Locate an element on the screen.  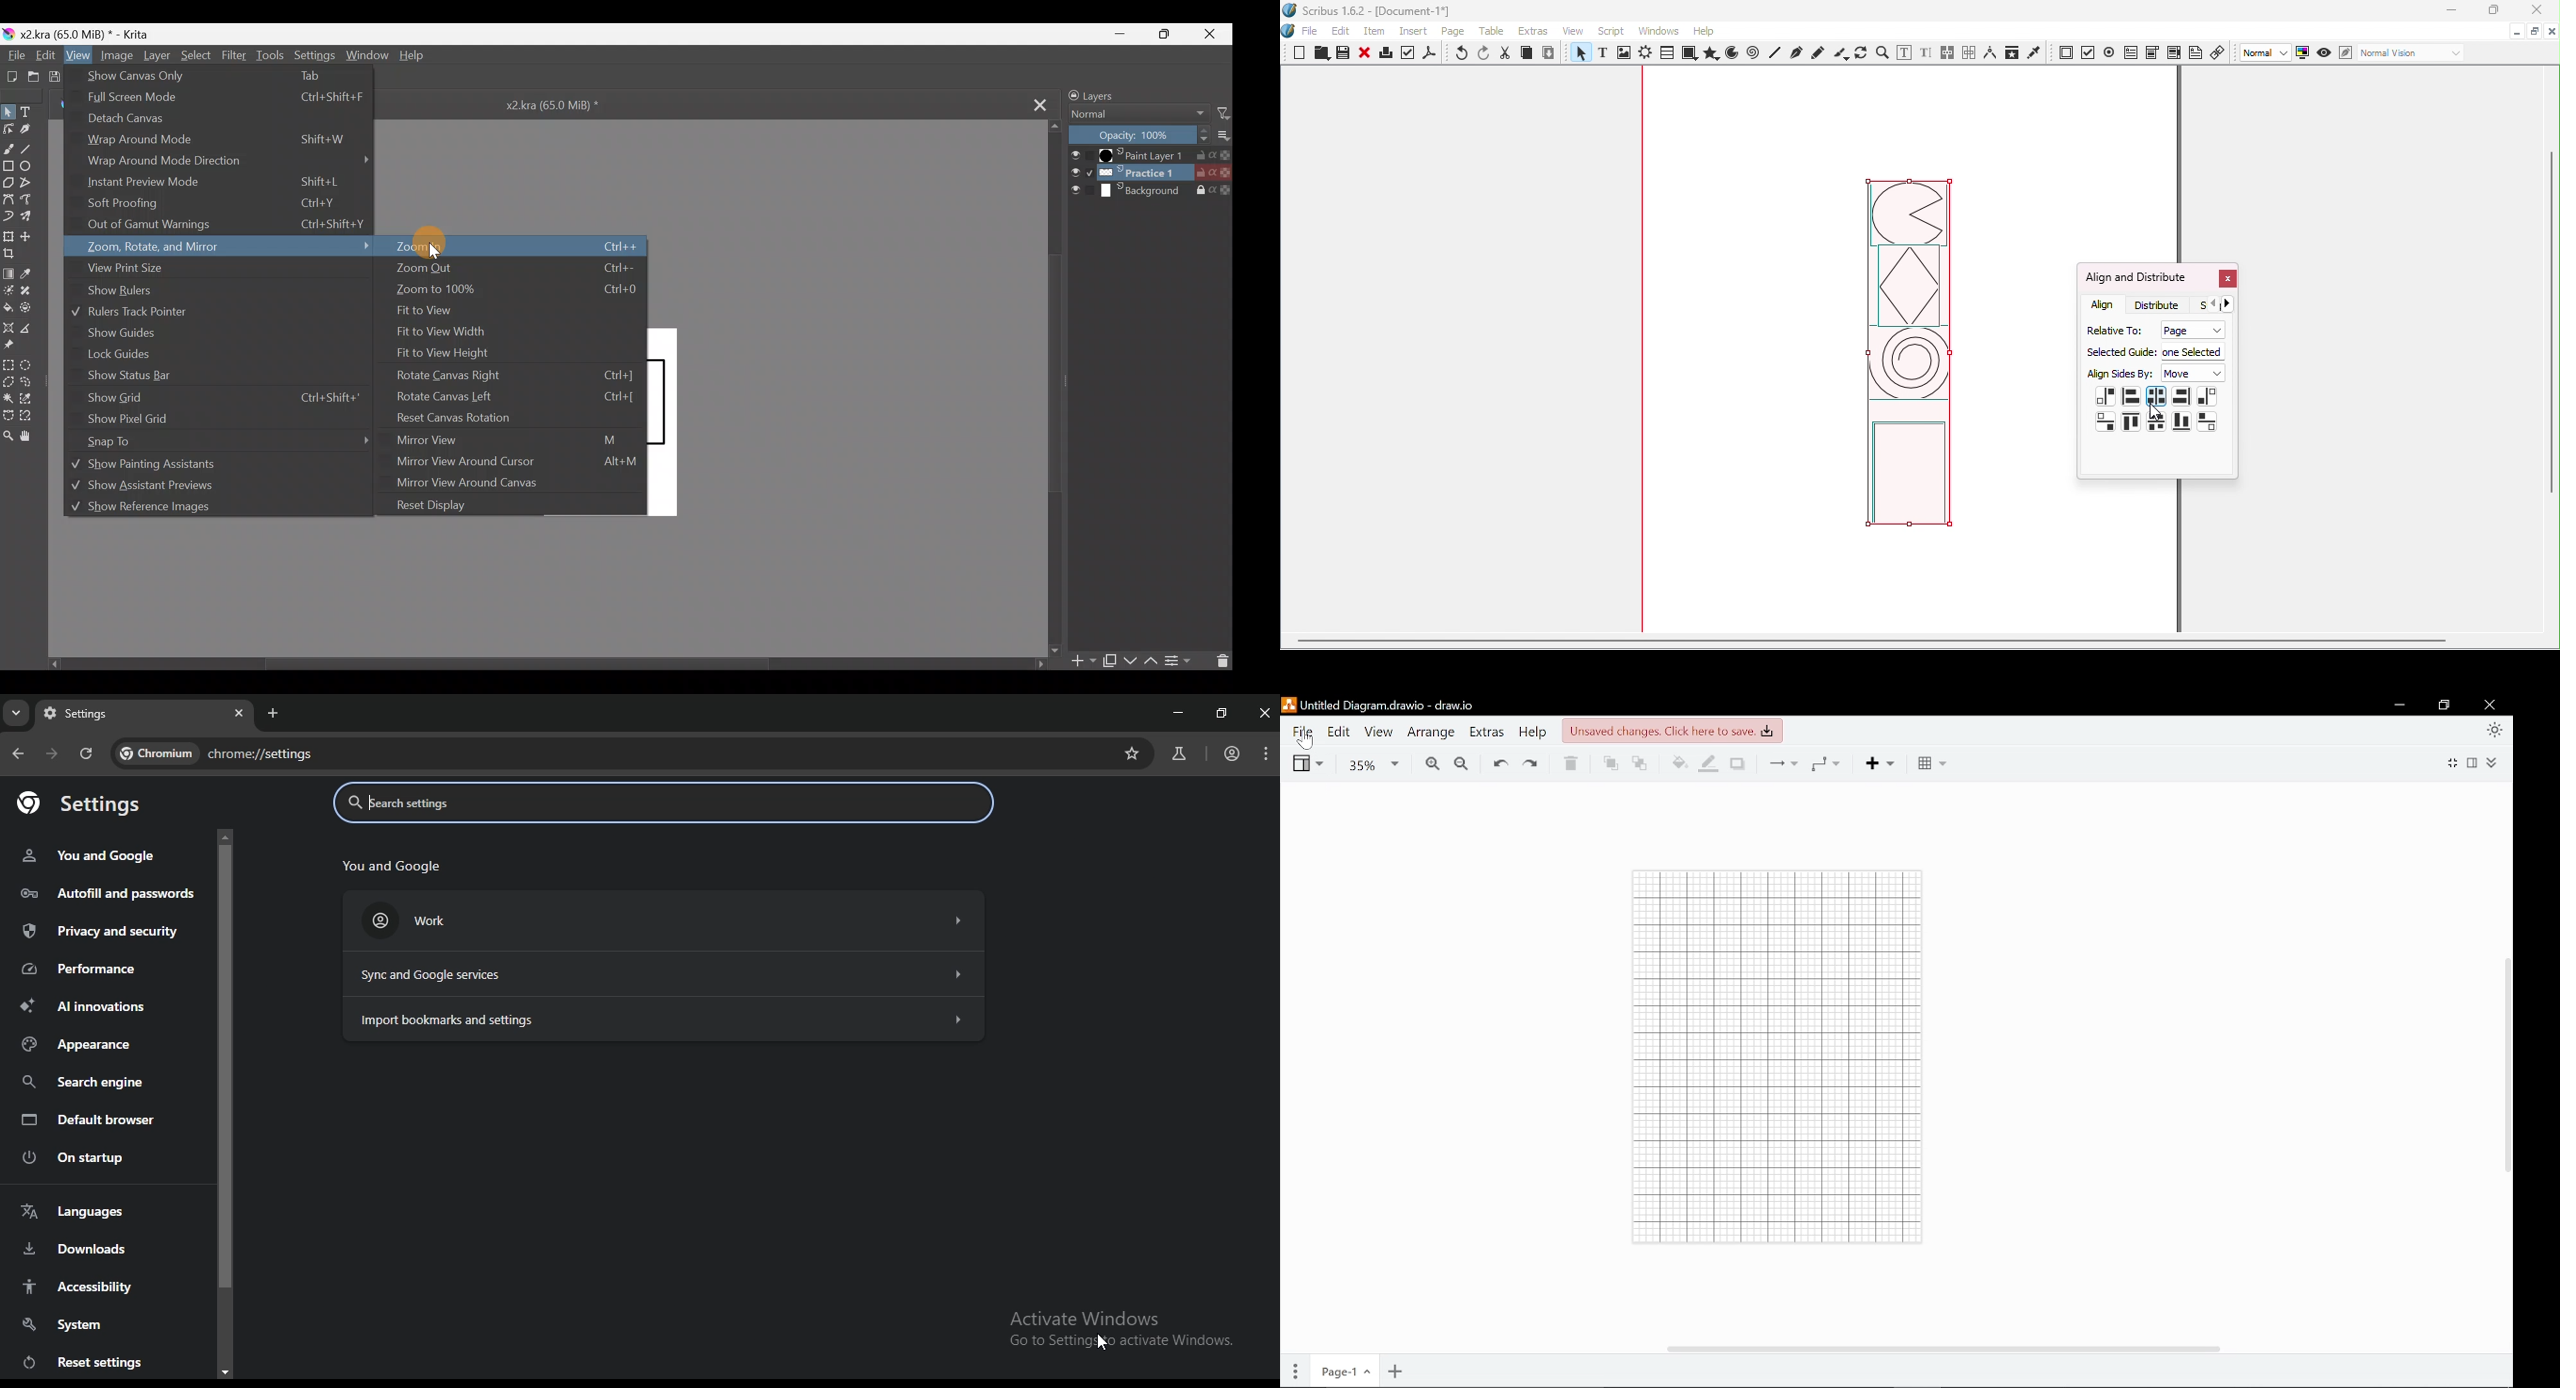
Rotate item is located at coordinates (1861, 52).